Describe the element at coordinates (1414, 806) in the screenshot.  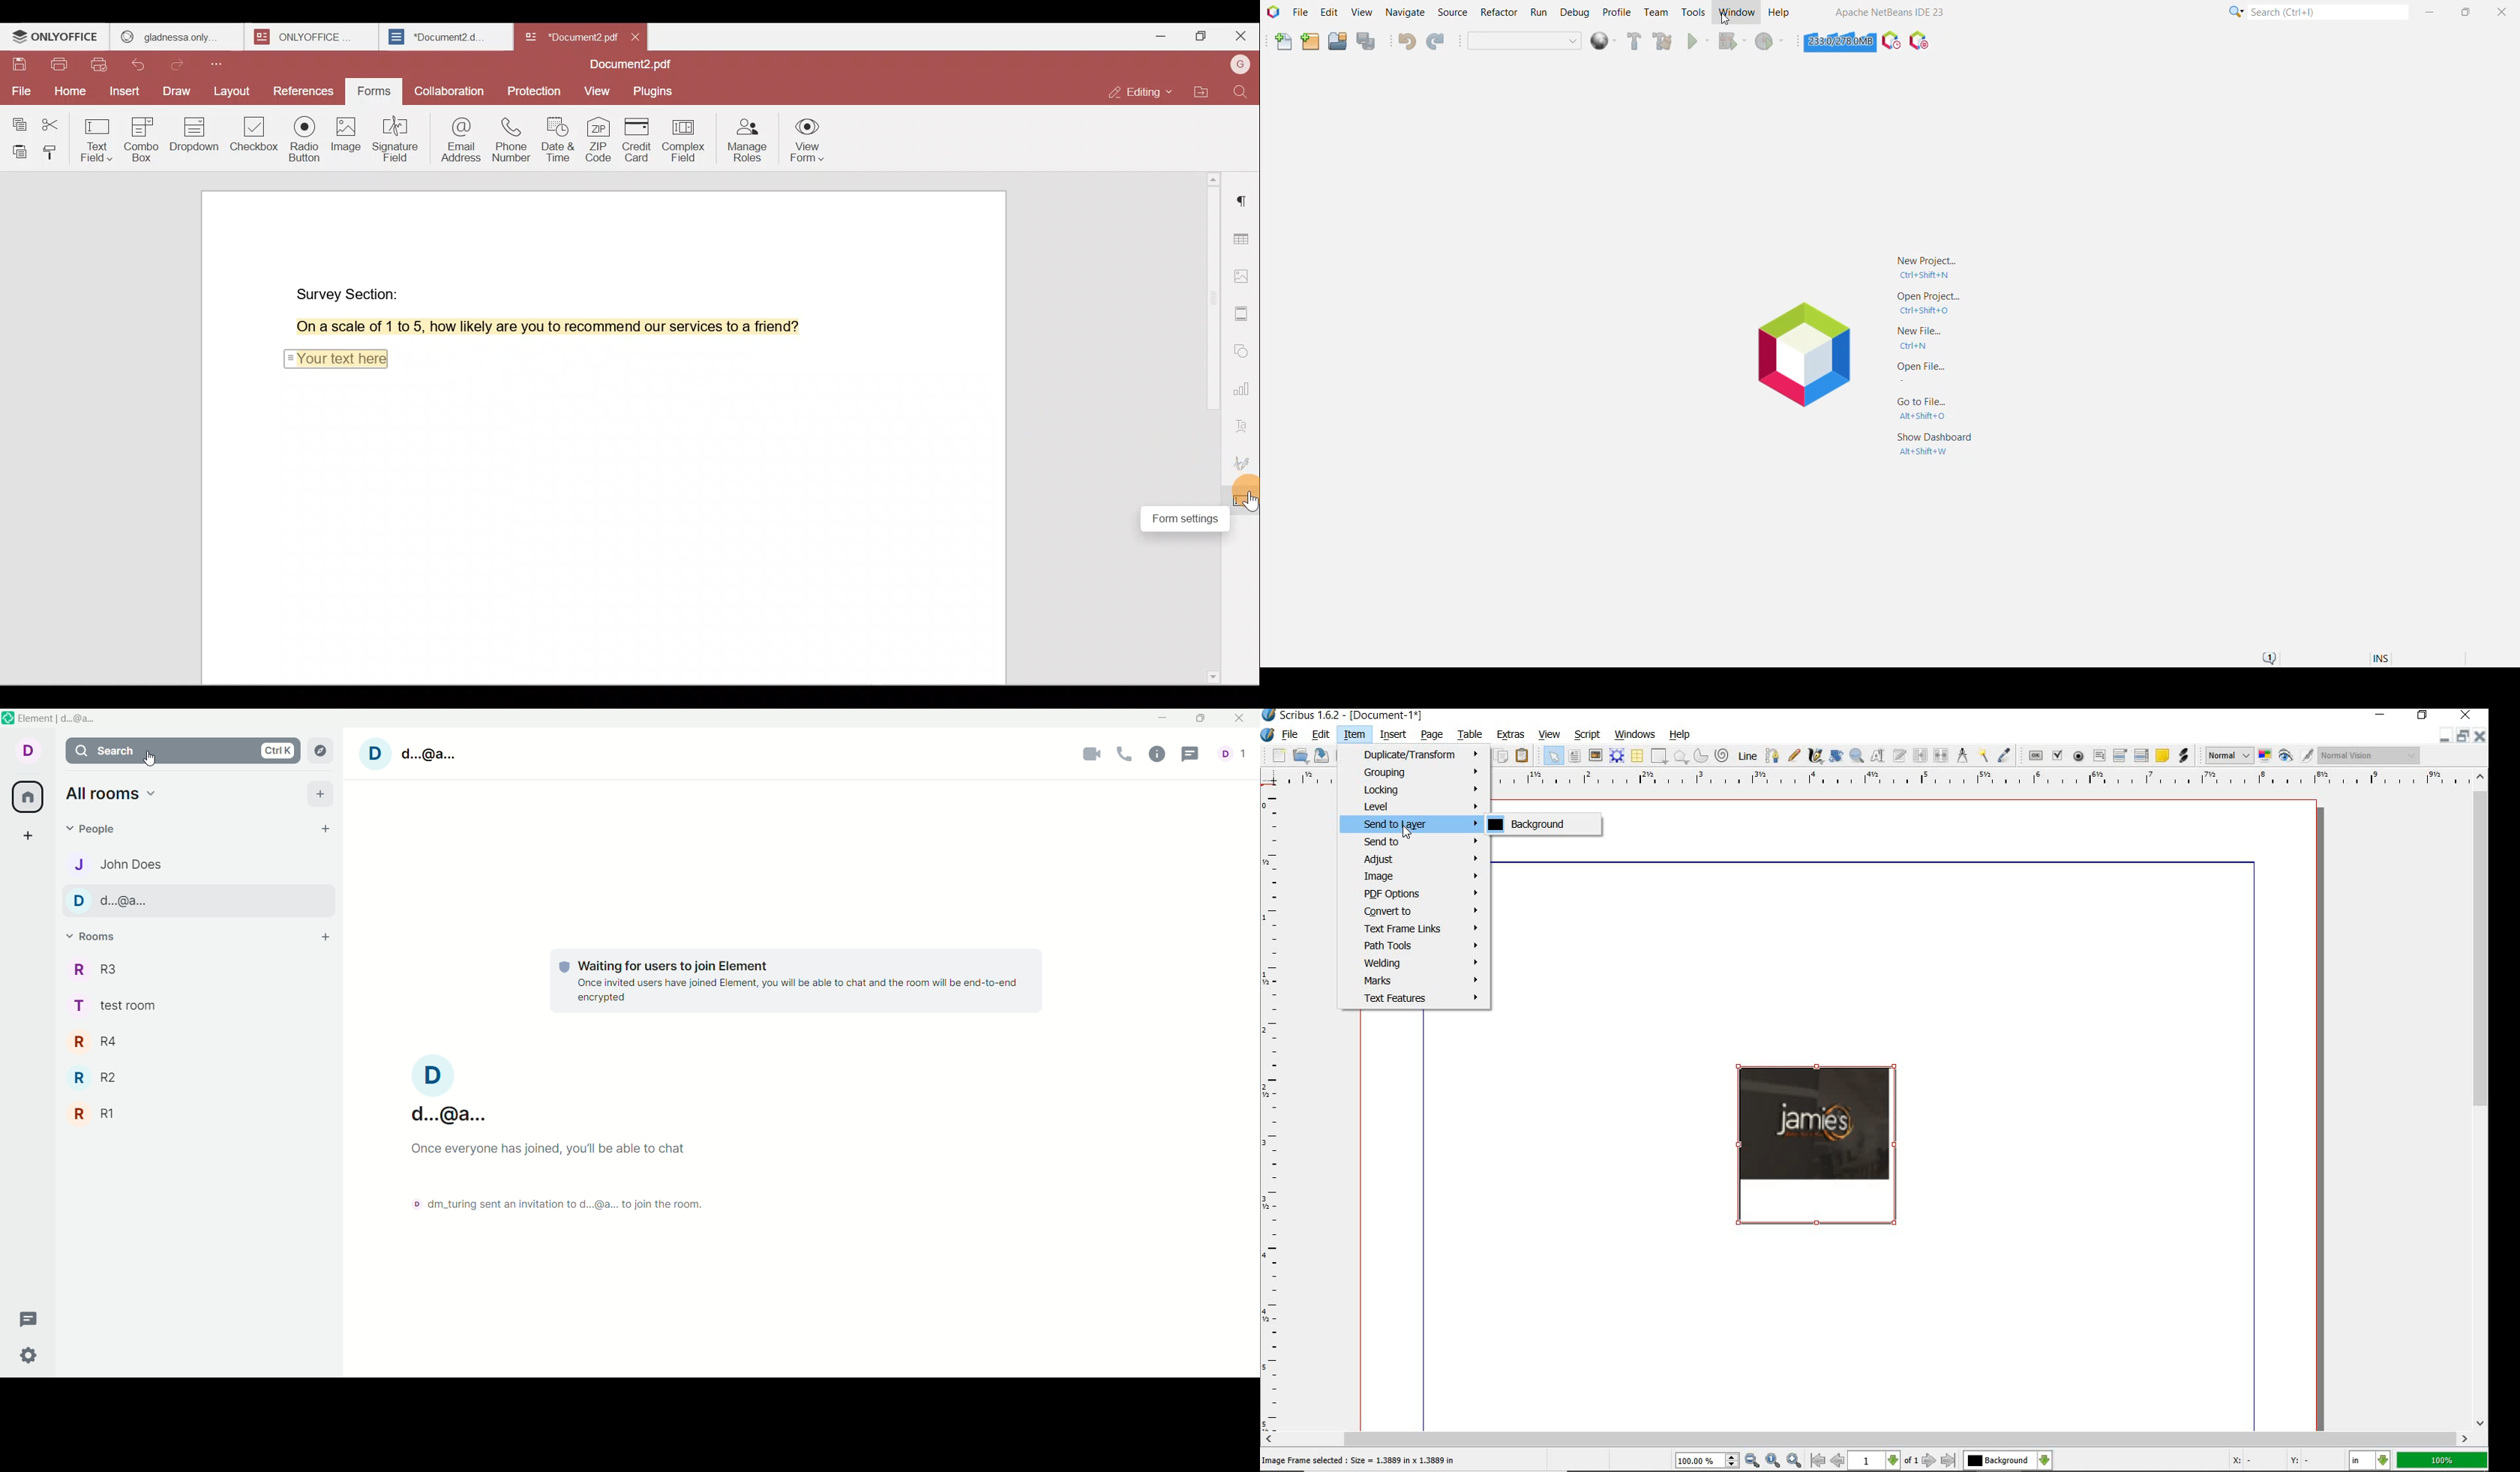
I see `Level` at that location.